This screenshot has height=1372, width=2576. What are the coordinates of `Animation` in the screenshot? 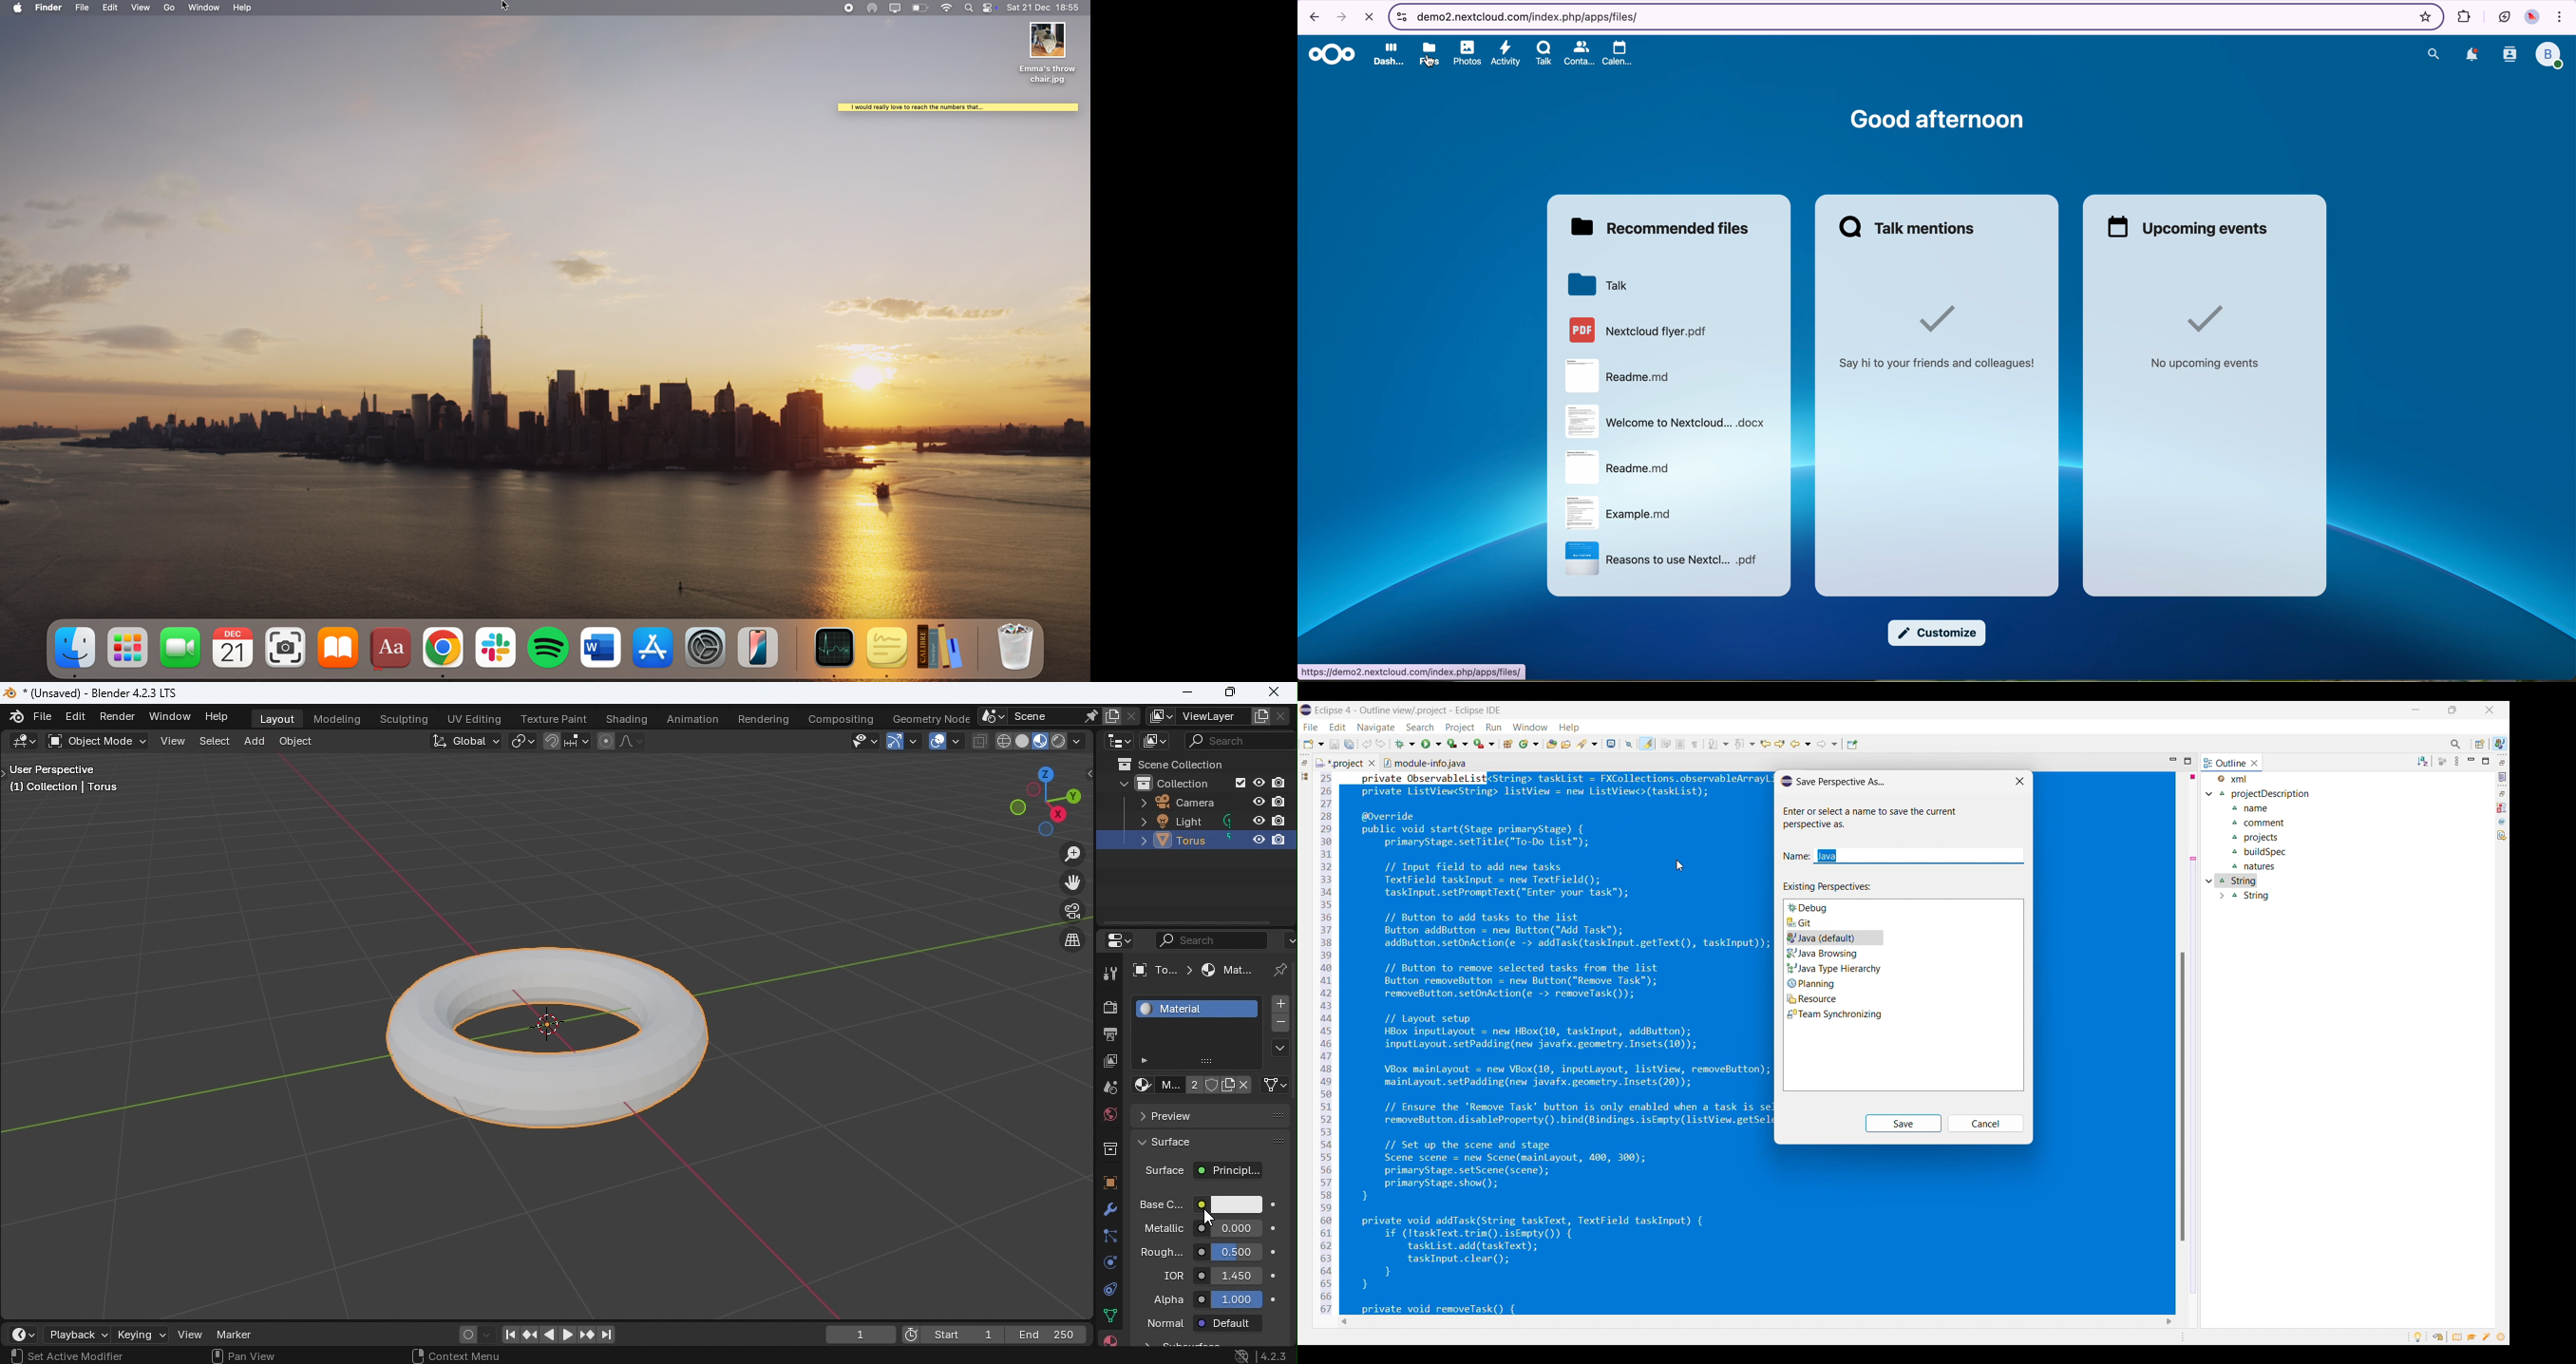 It's located at (693, 717).